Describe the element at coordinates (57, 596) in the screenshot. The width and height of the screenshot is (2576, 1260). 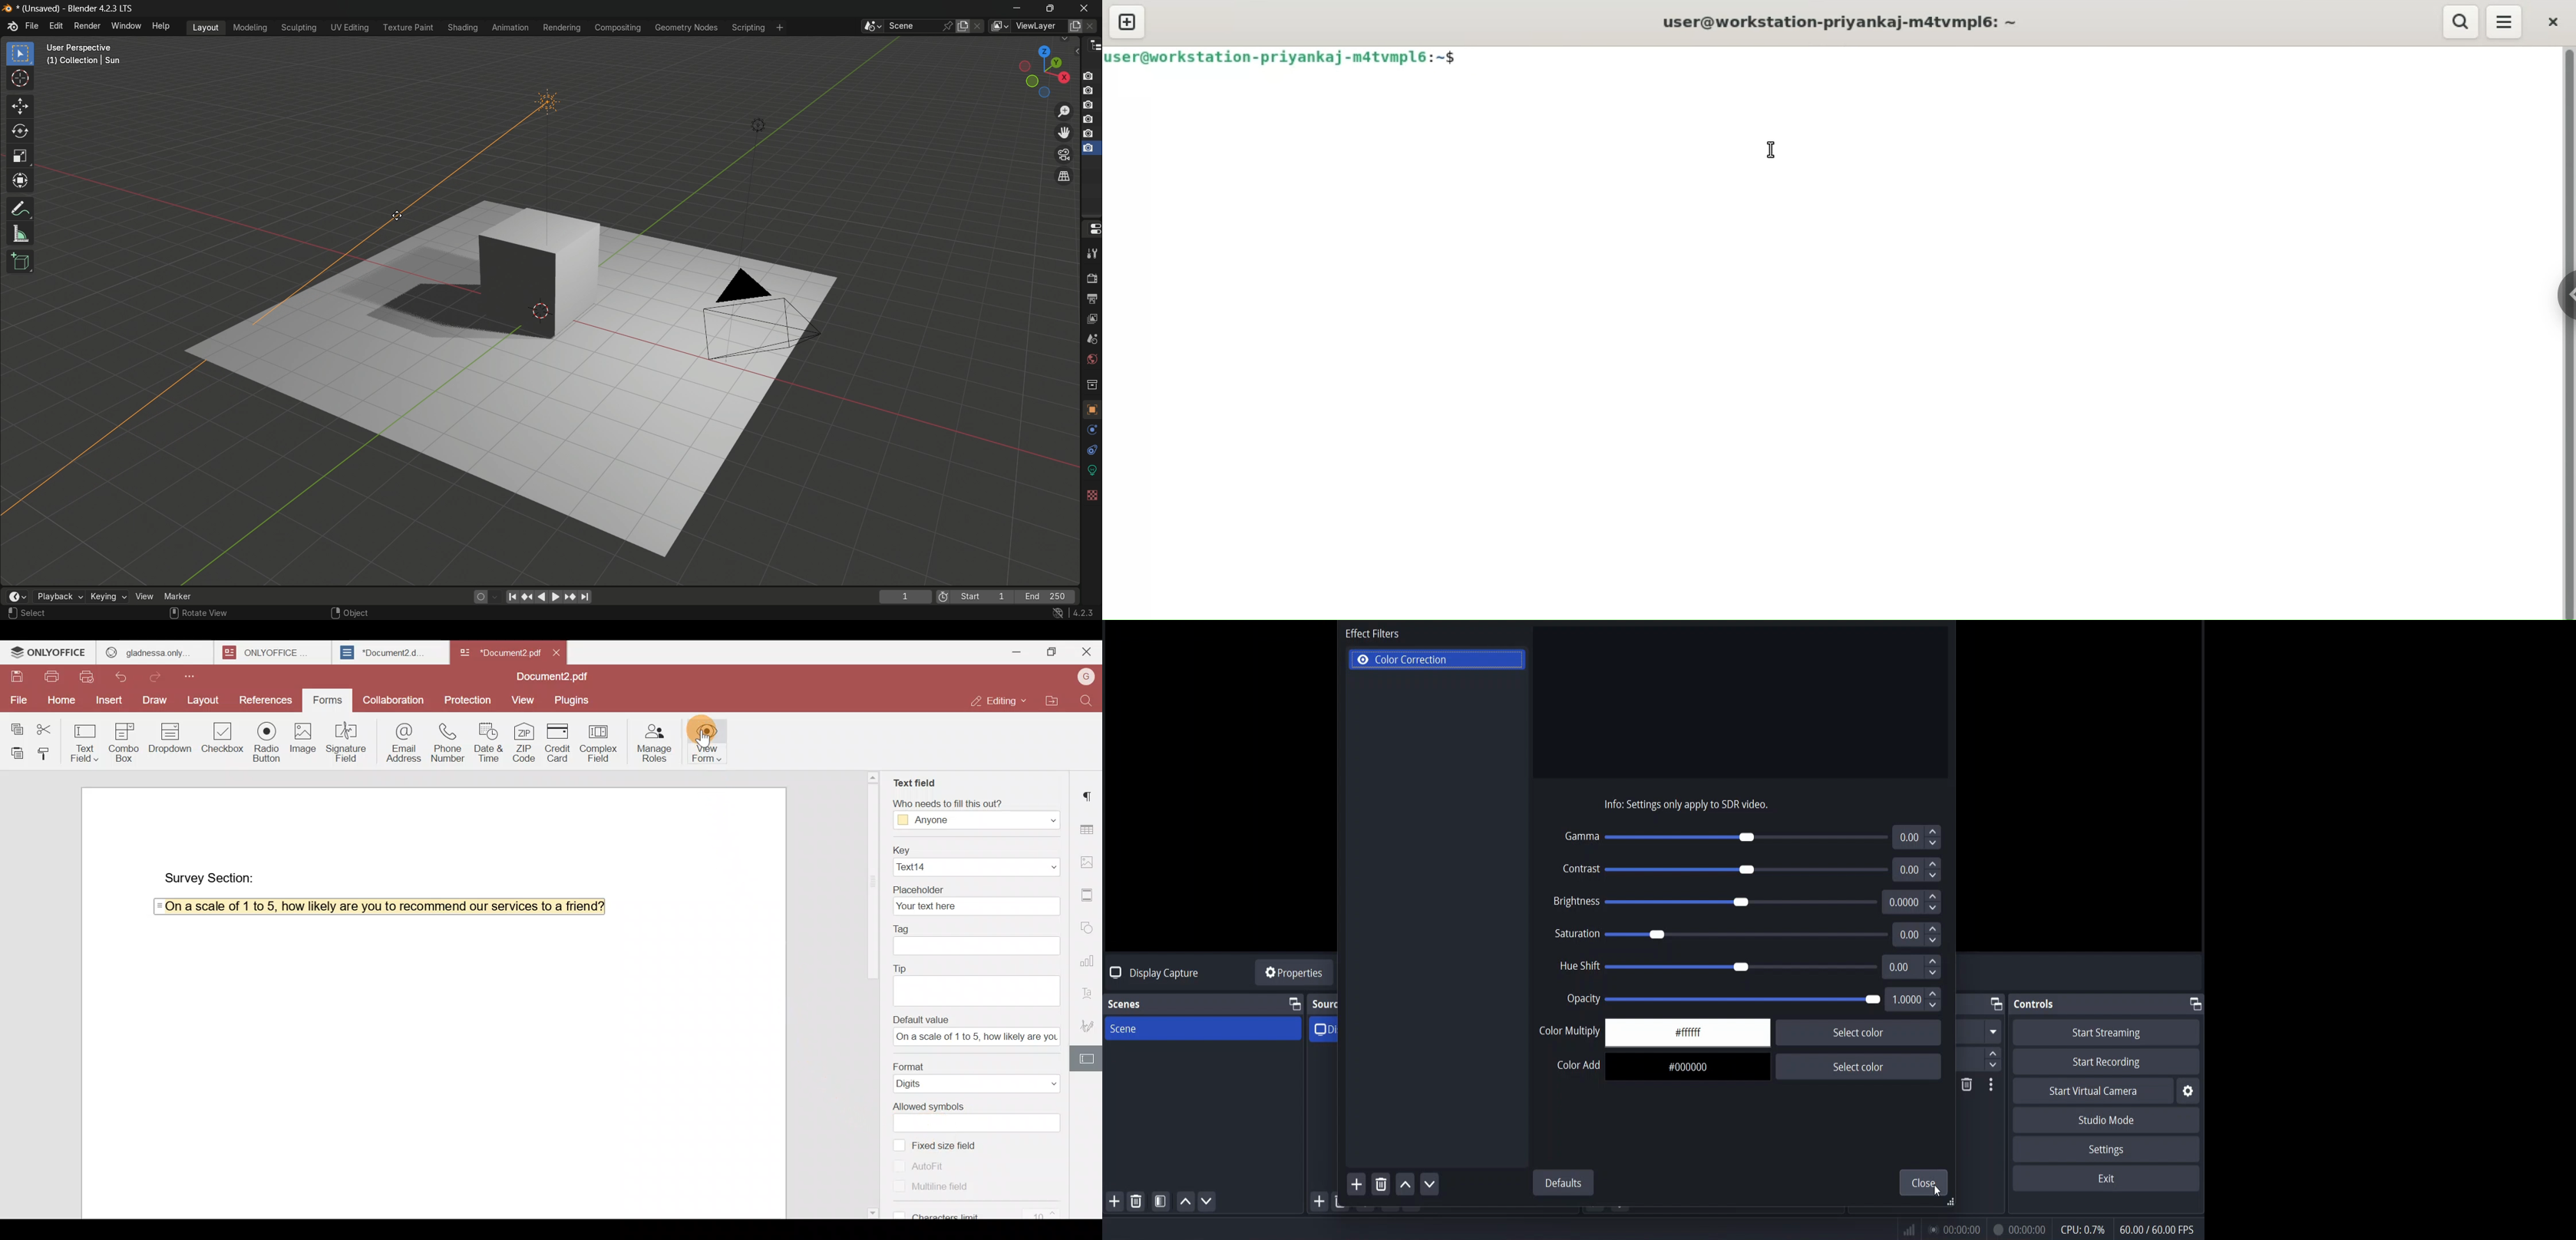
I see `playback` at that location.